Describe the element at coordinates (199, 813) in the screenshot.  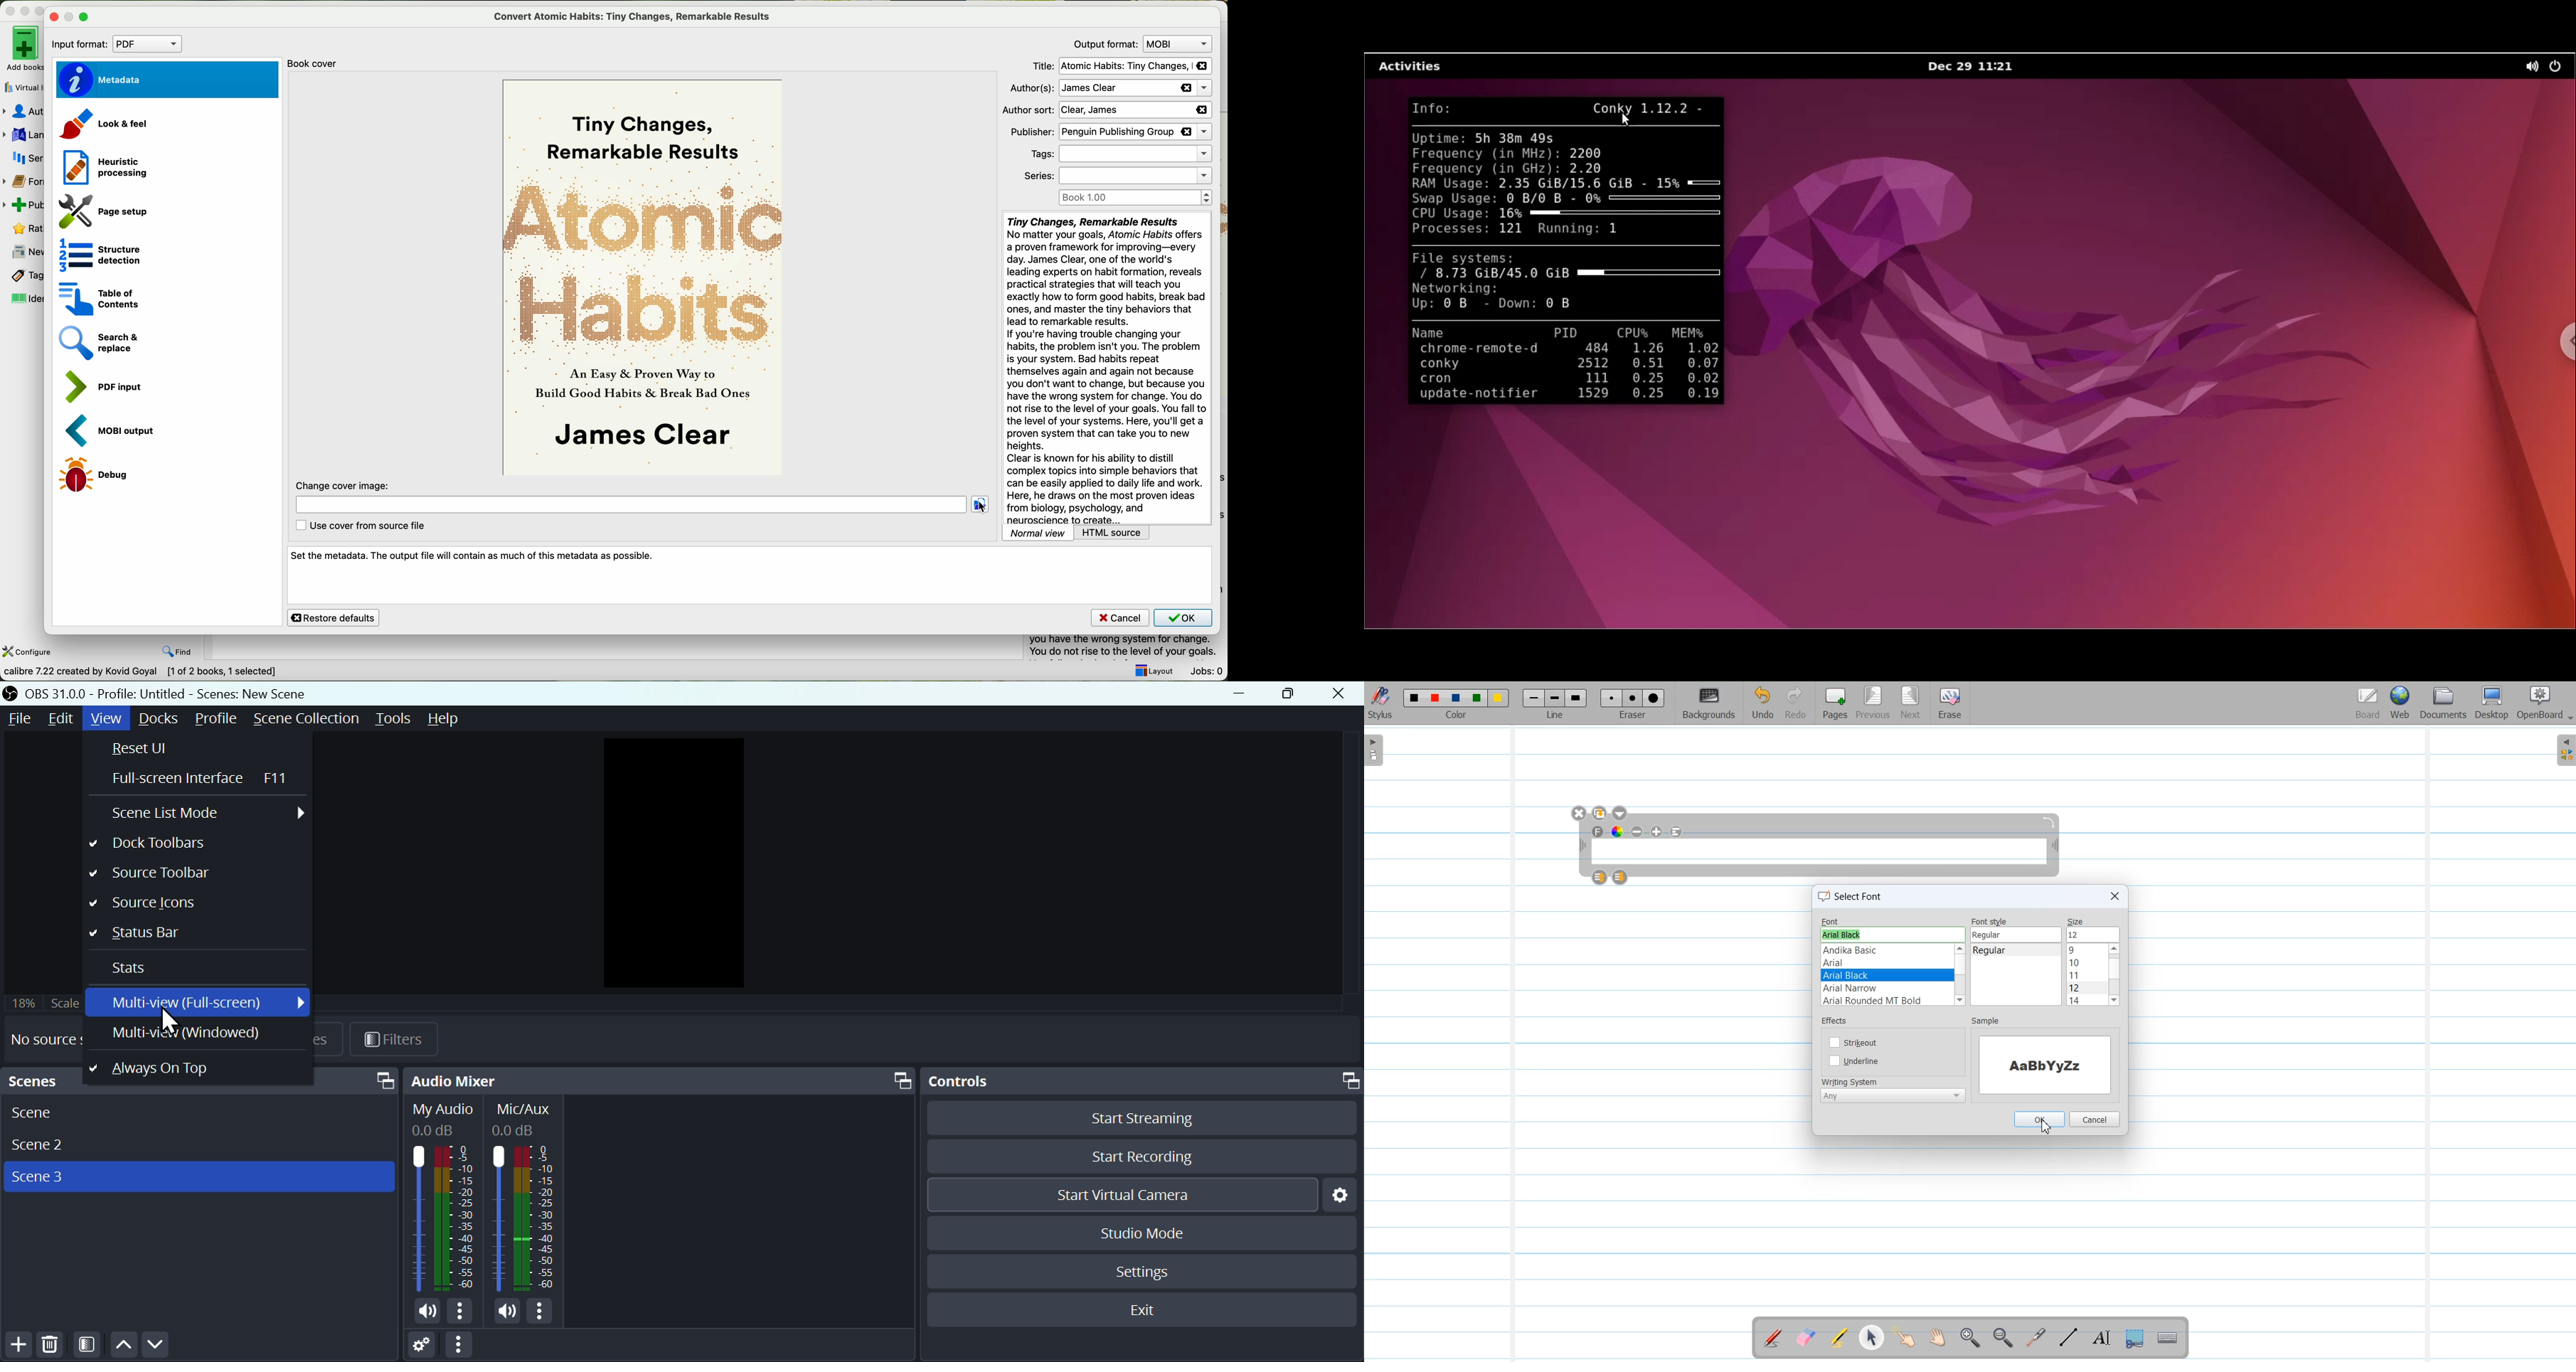
I see `Screen list mode` at that location.